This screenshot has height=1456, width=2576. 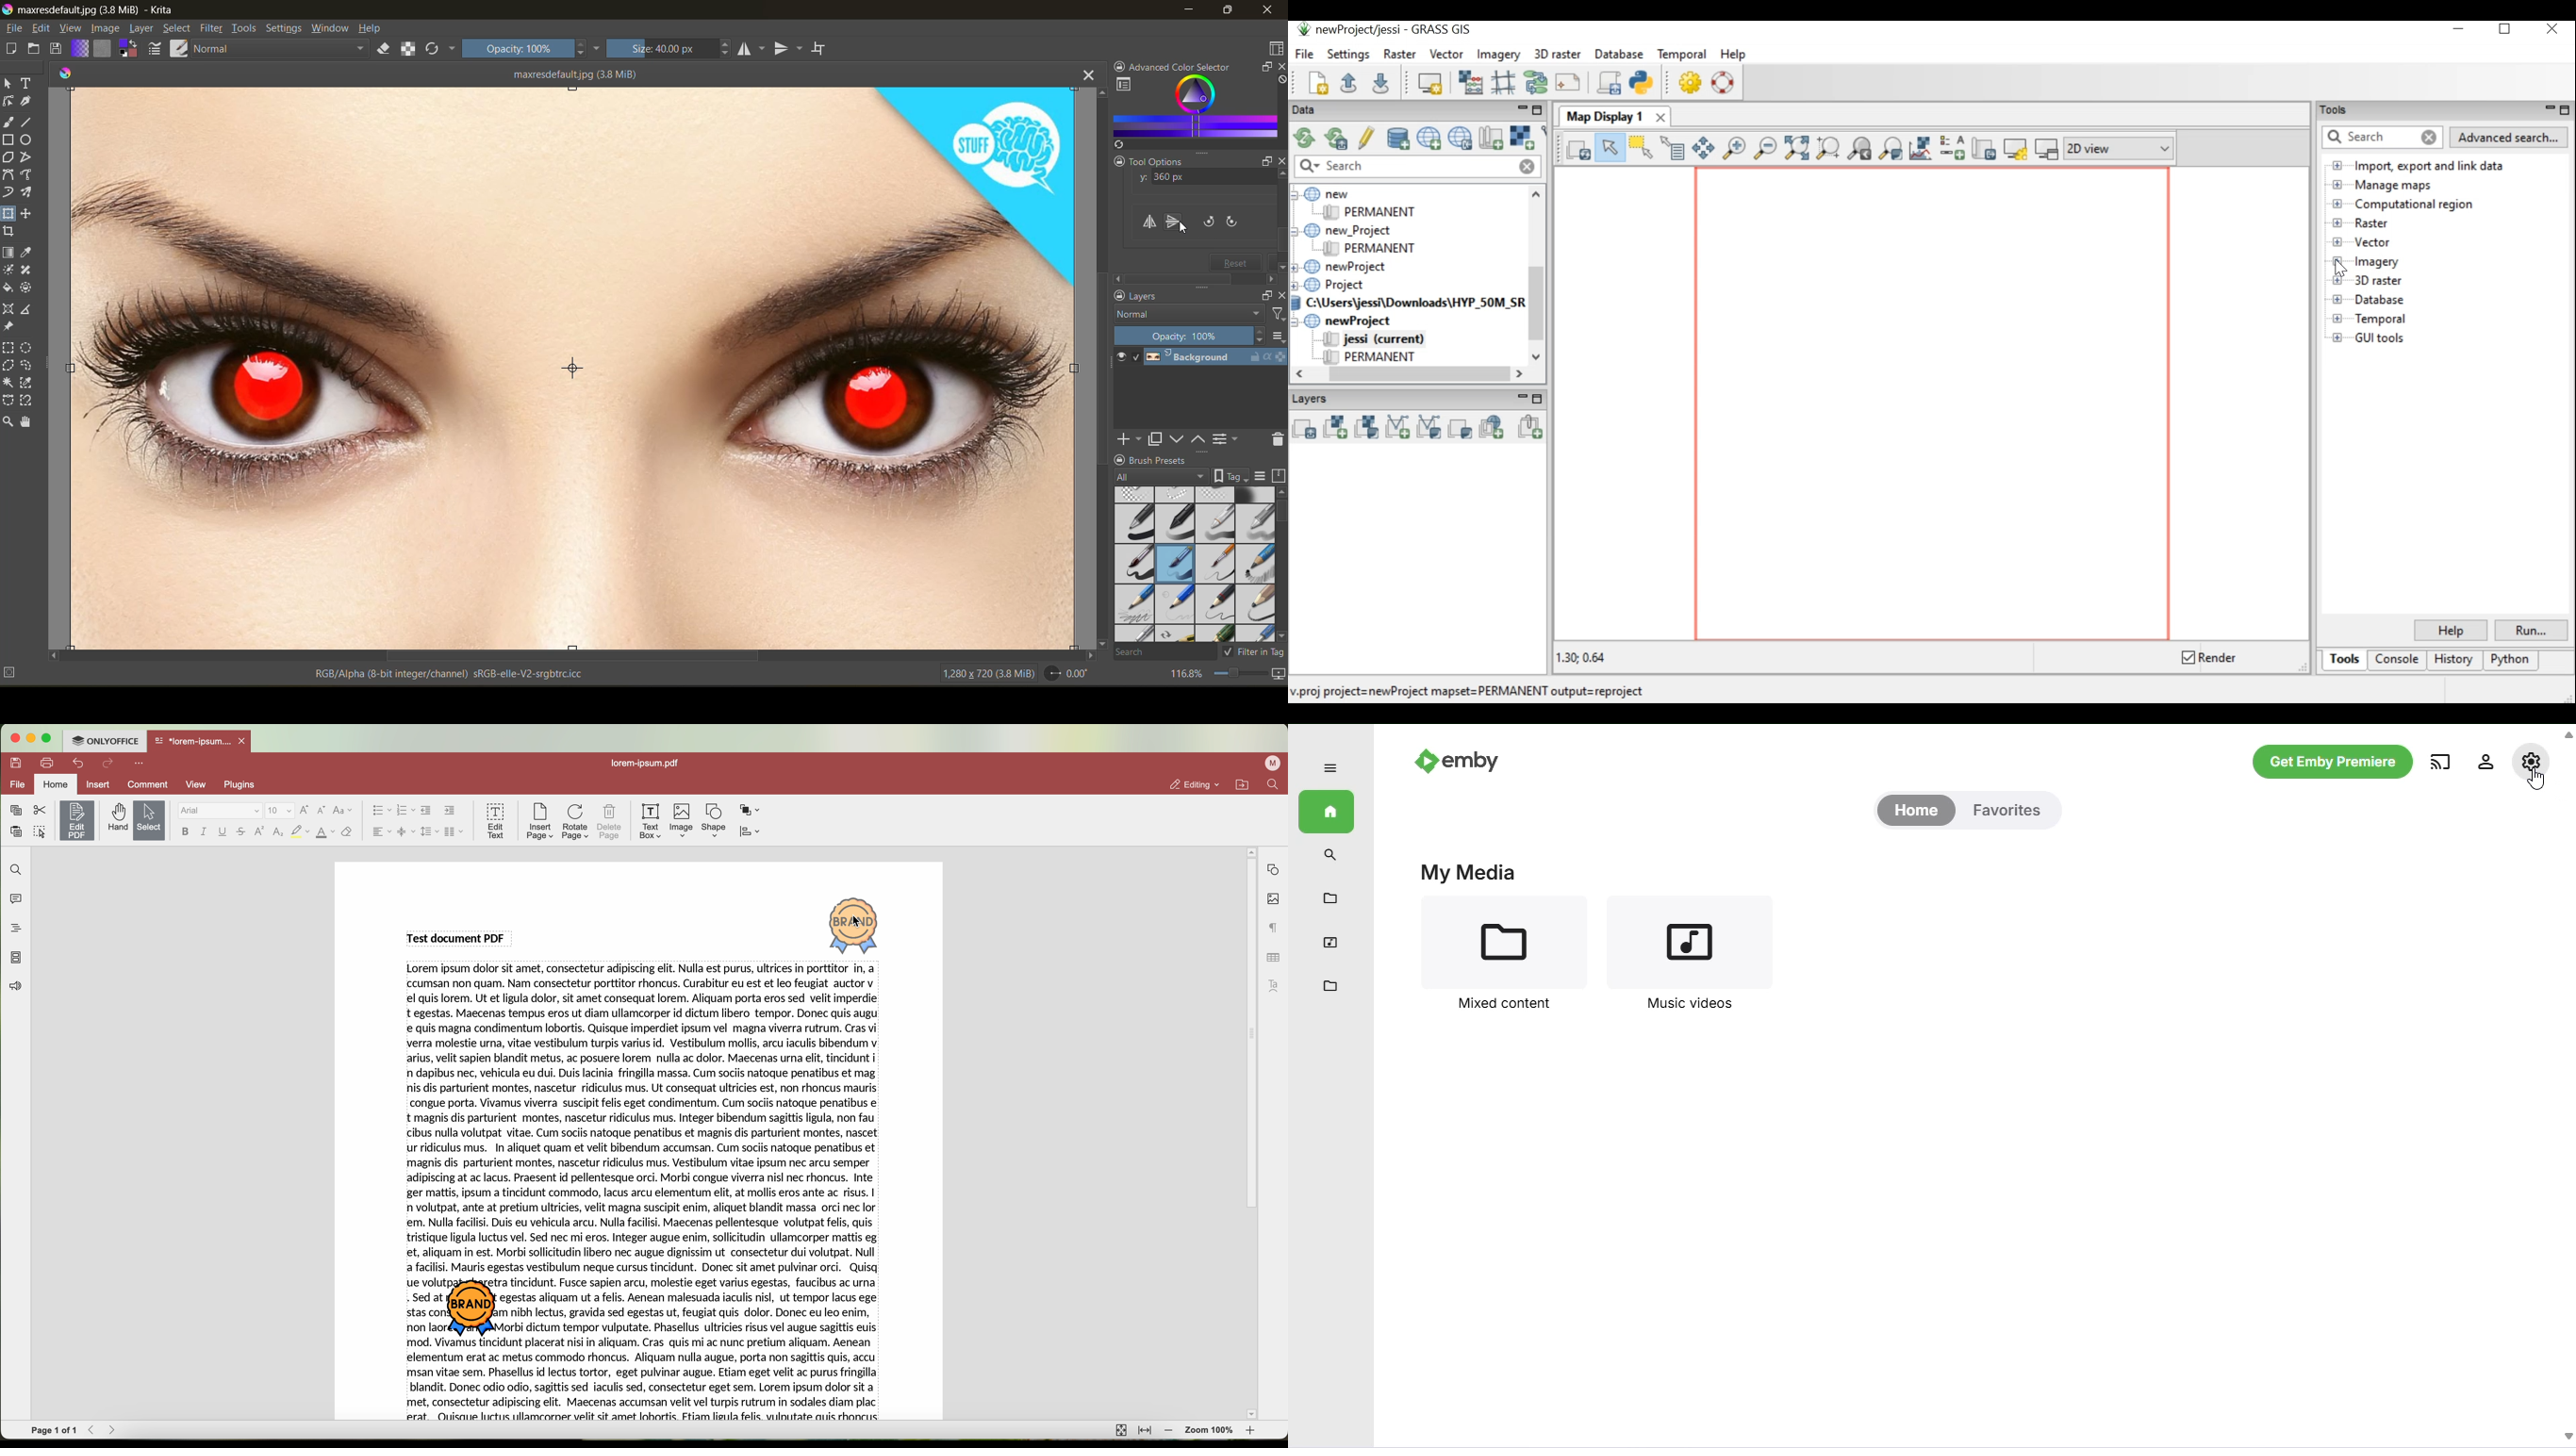 I want to click on align shape, so click(x=752, y=832).